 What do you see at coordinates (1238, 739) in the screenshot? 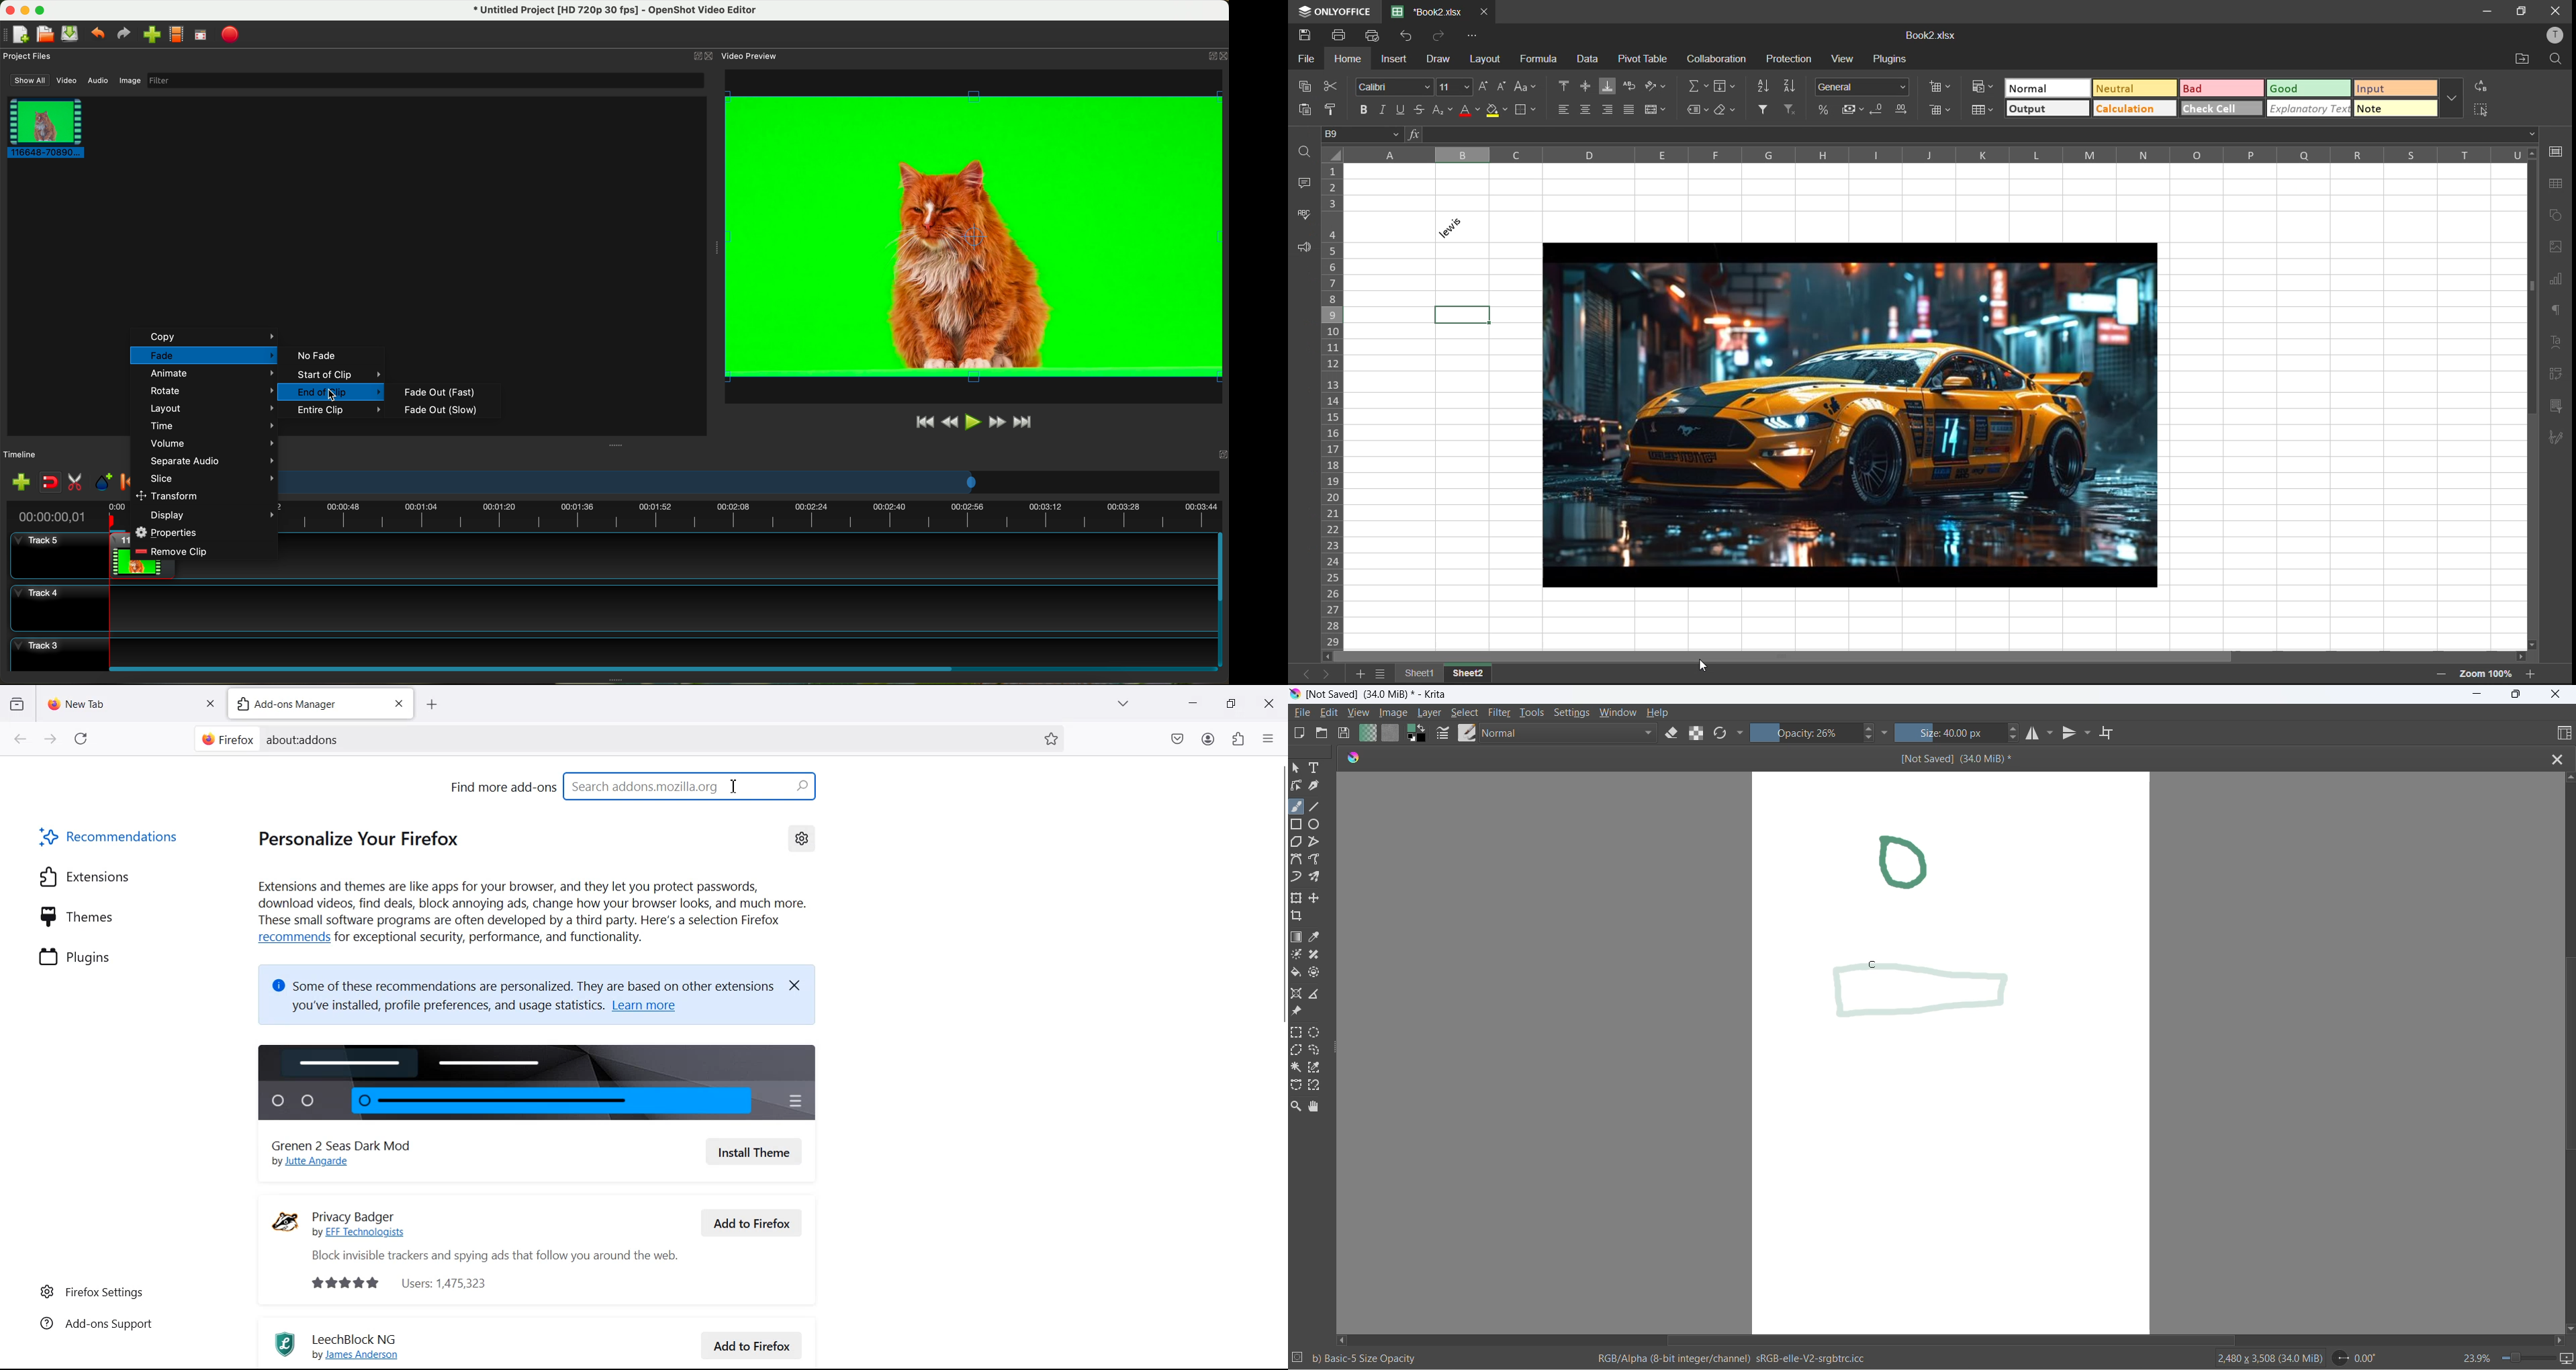
I see `Extensions` at bounding box center [1238, 739].